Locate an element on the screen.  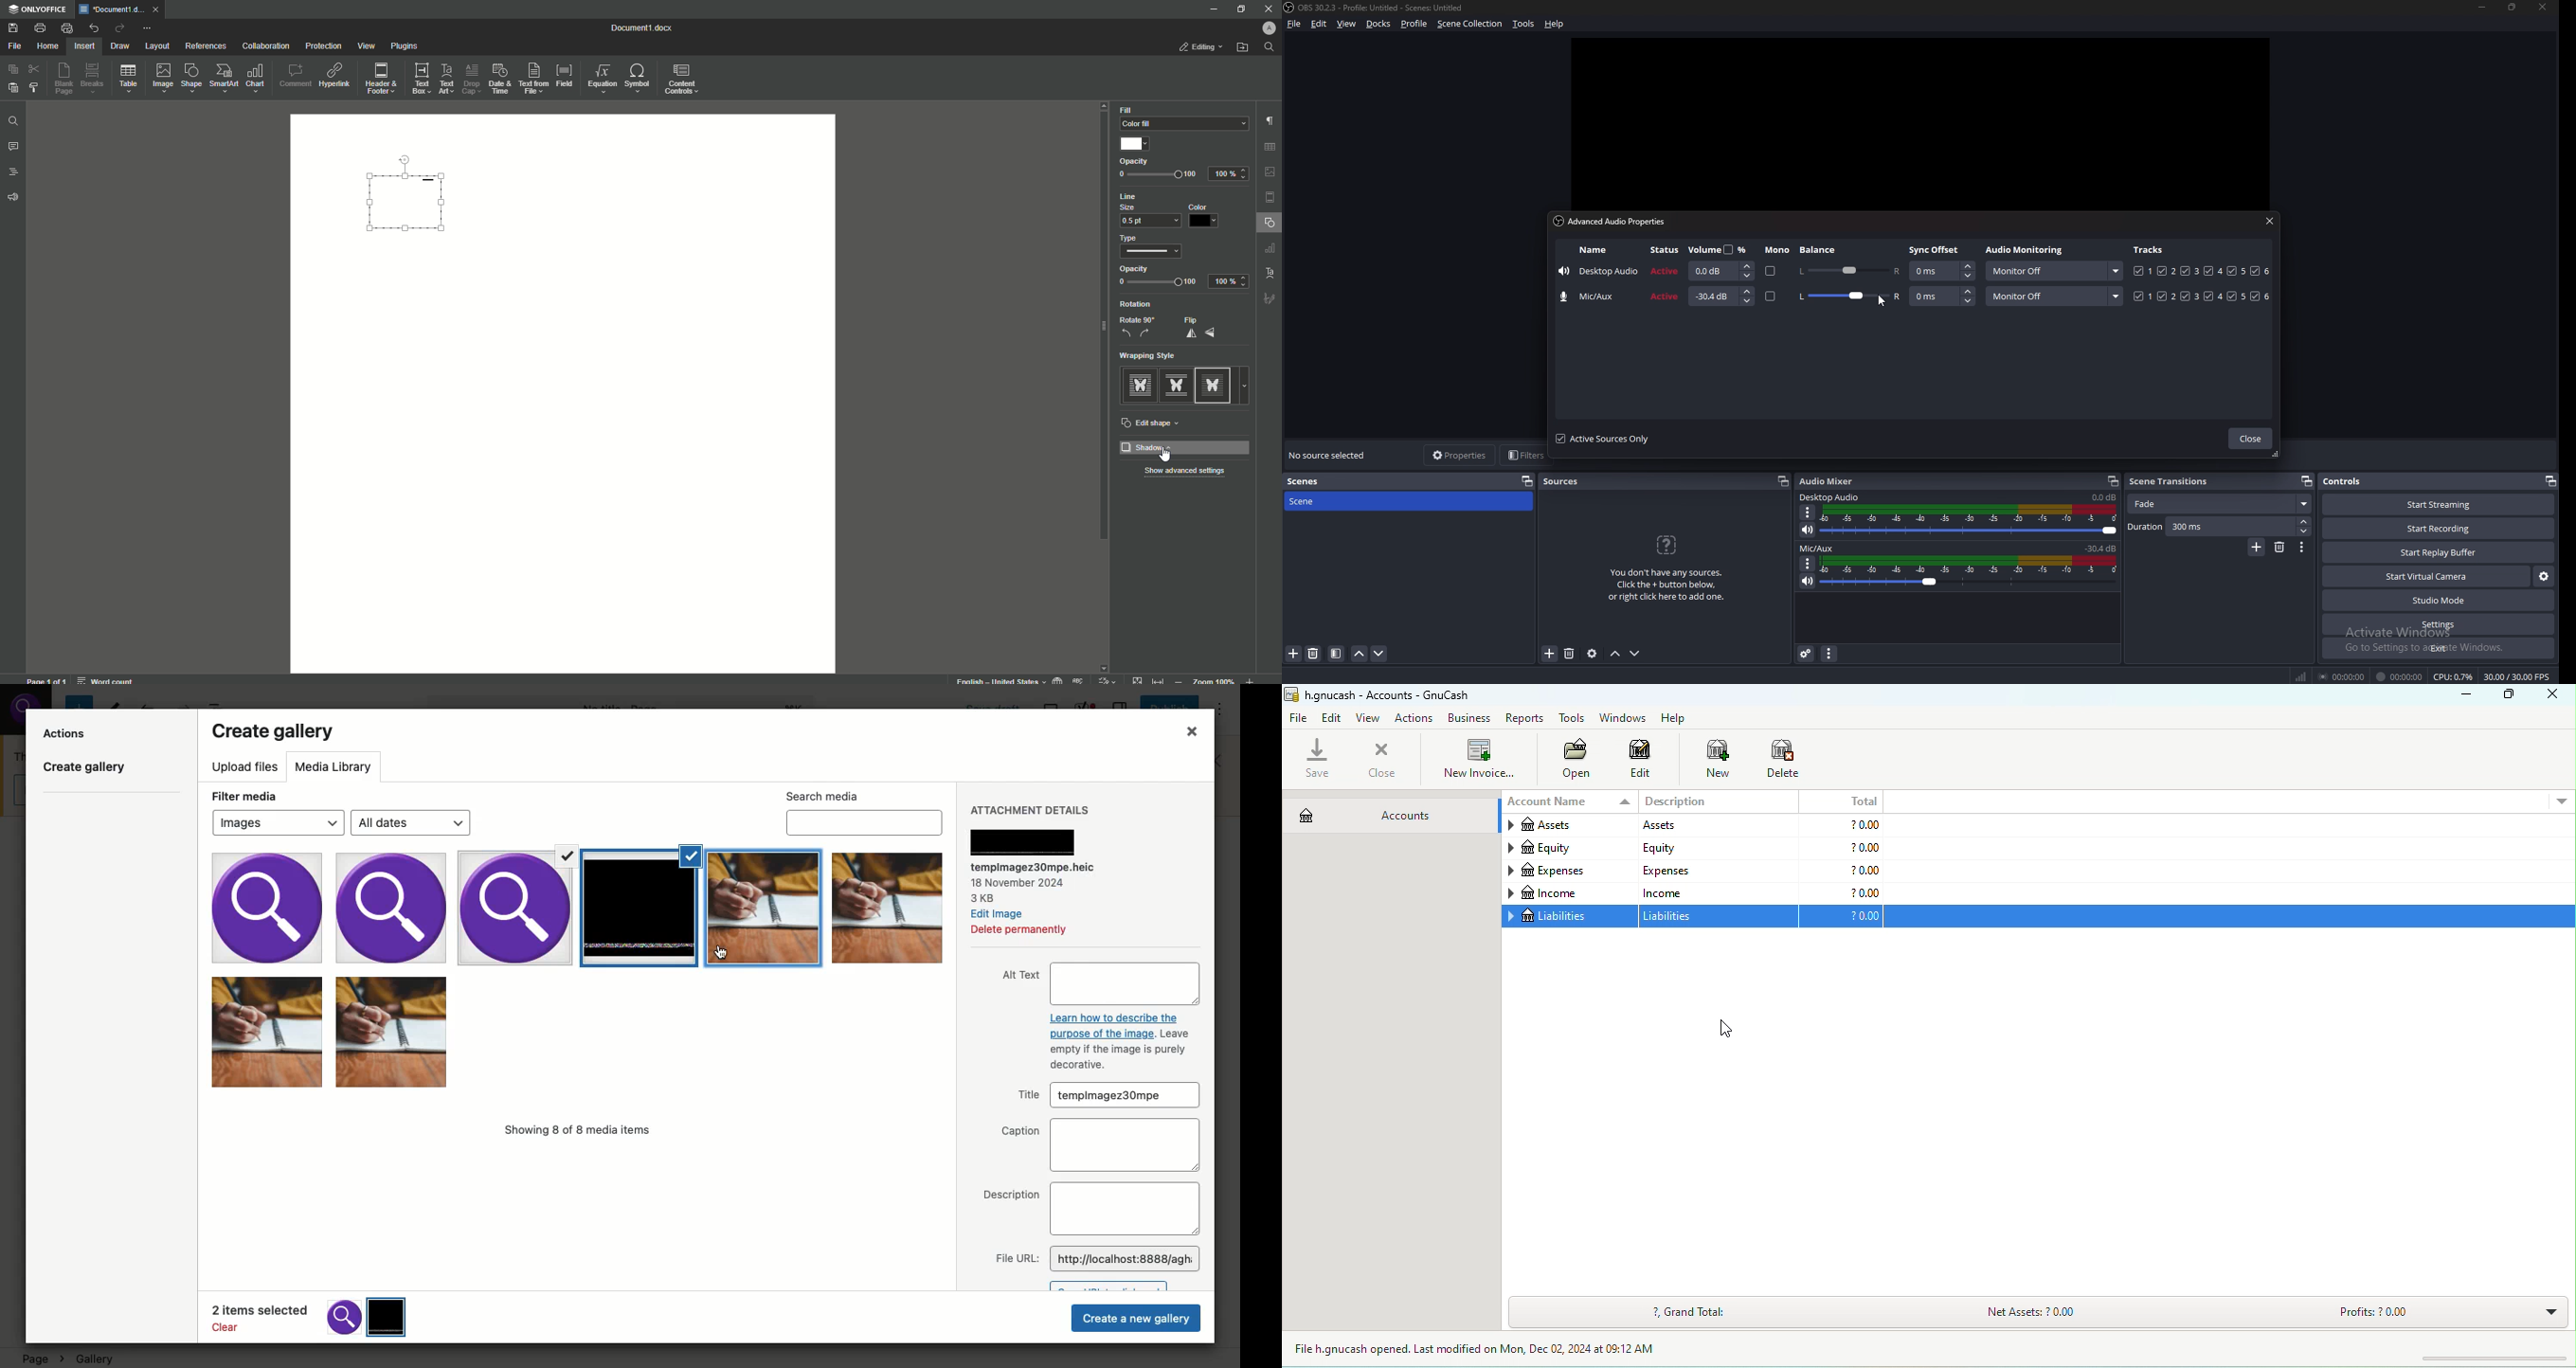
30.00/30.00 FPS is located at coordinates (2517, 676).